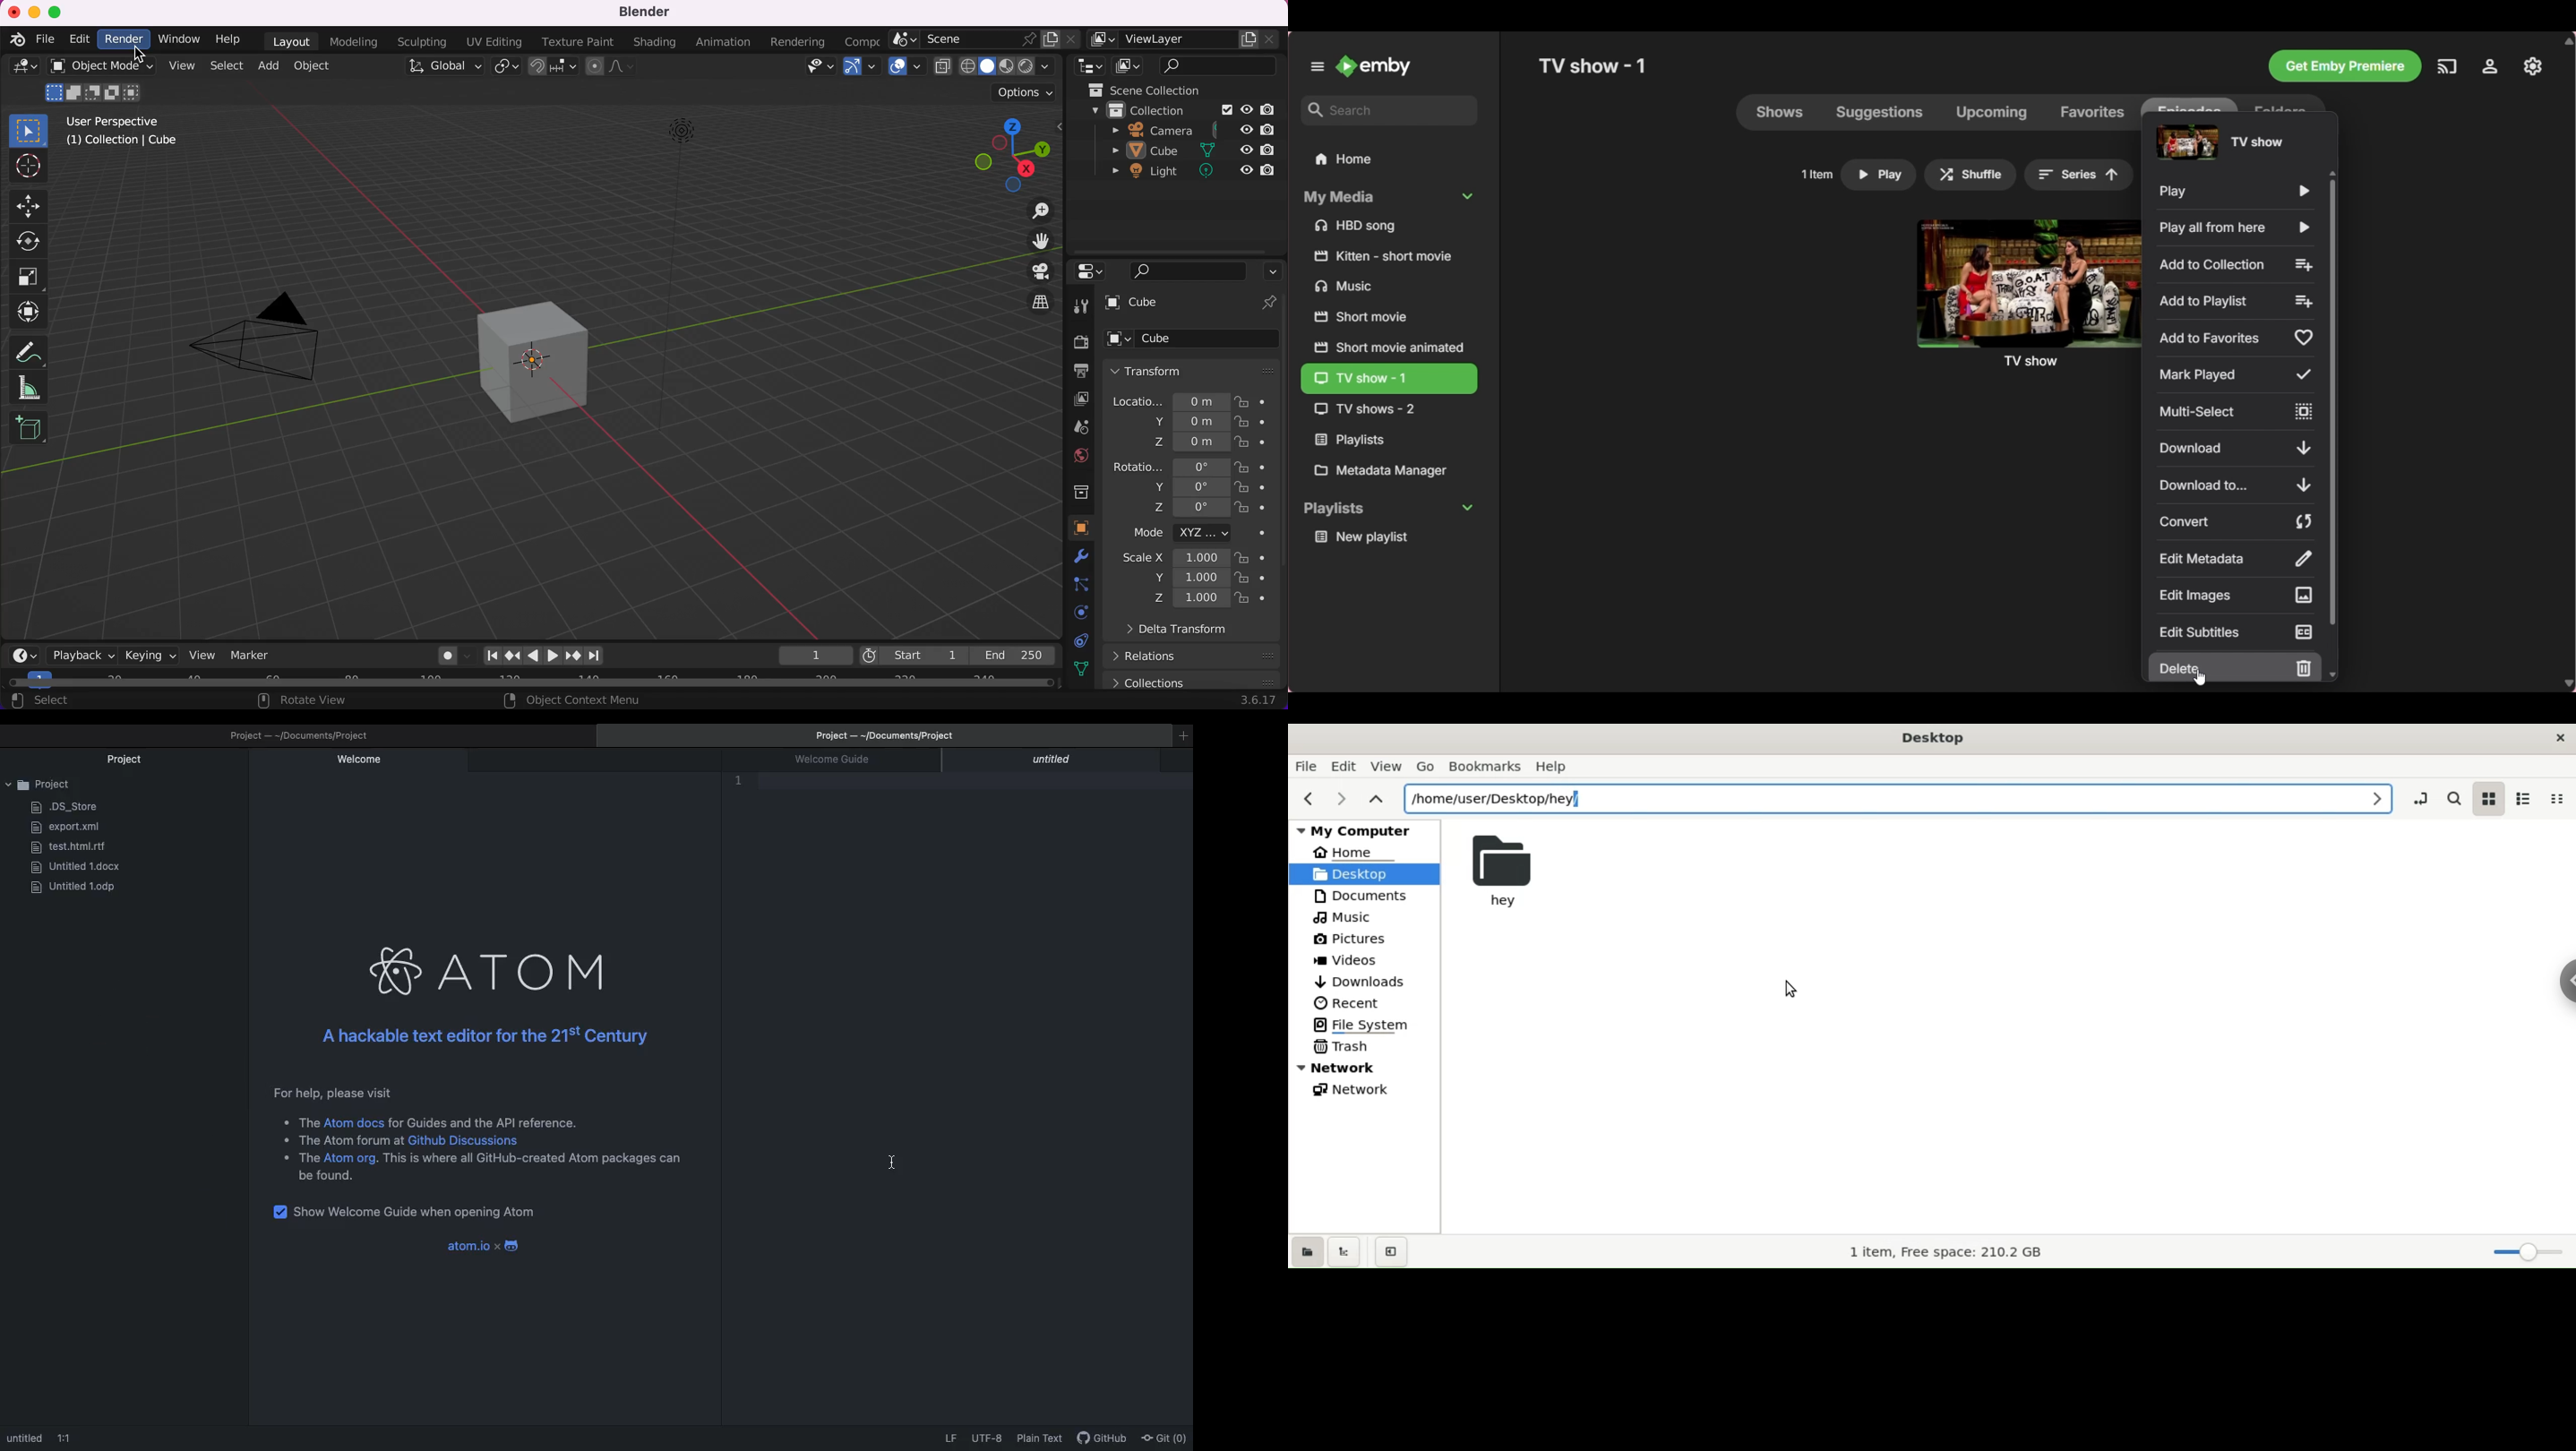 The height and width of the screenshot is (1456, 2576). What do you see at coordinates (1252, 440) in the screenshot?
I see `lock` at bounding box center [1252, 440].